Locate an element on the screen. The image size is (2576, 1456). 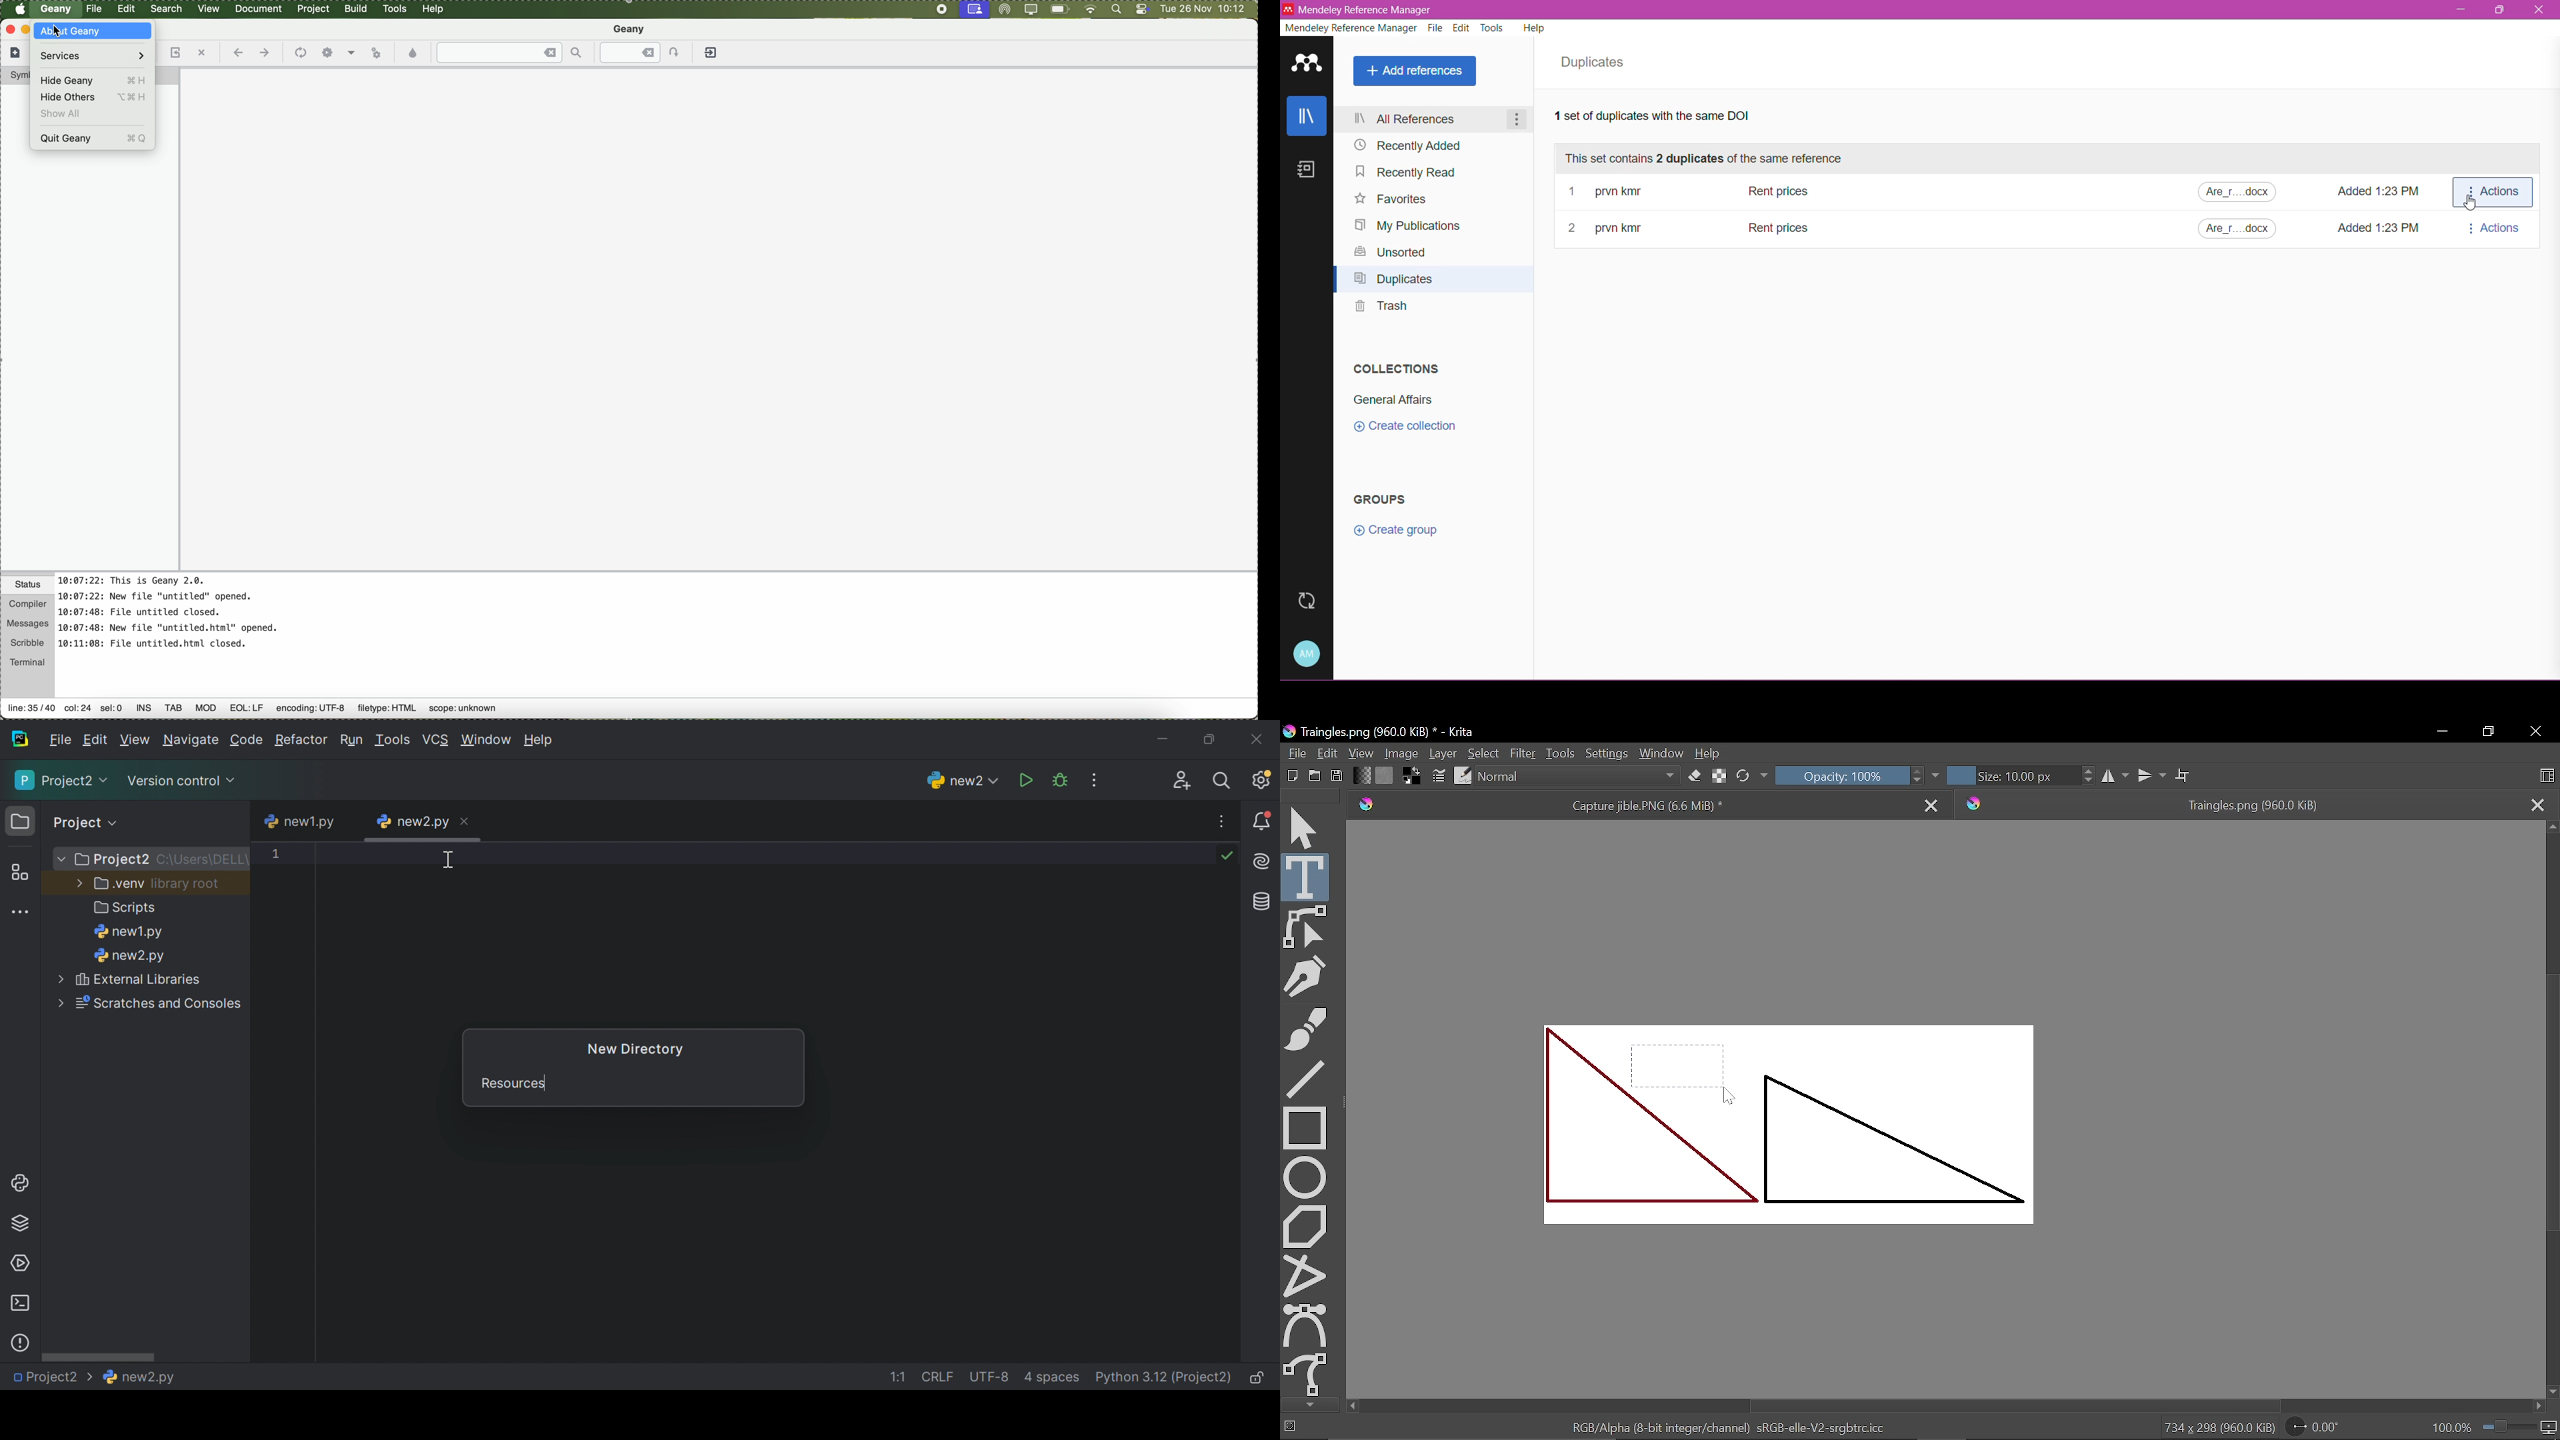
Duplicates is located at coordinates (1397, 281).